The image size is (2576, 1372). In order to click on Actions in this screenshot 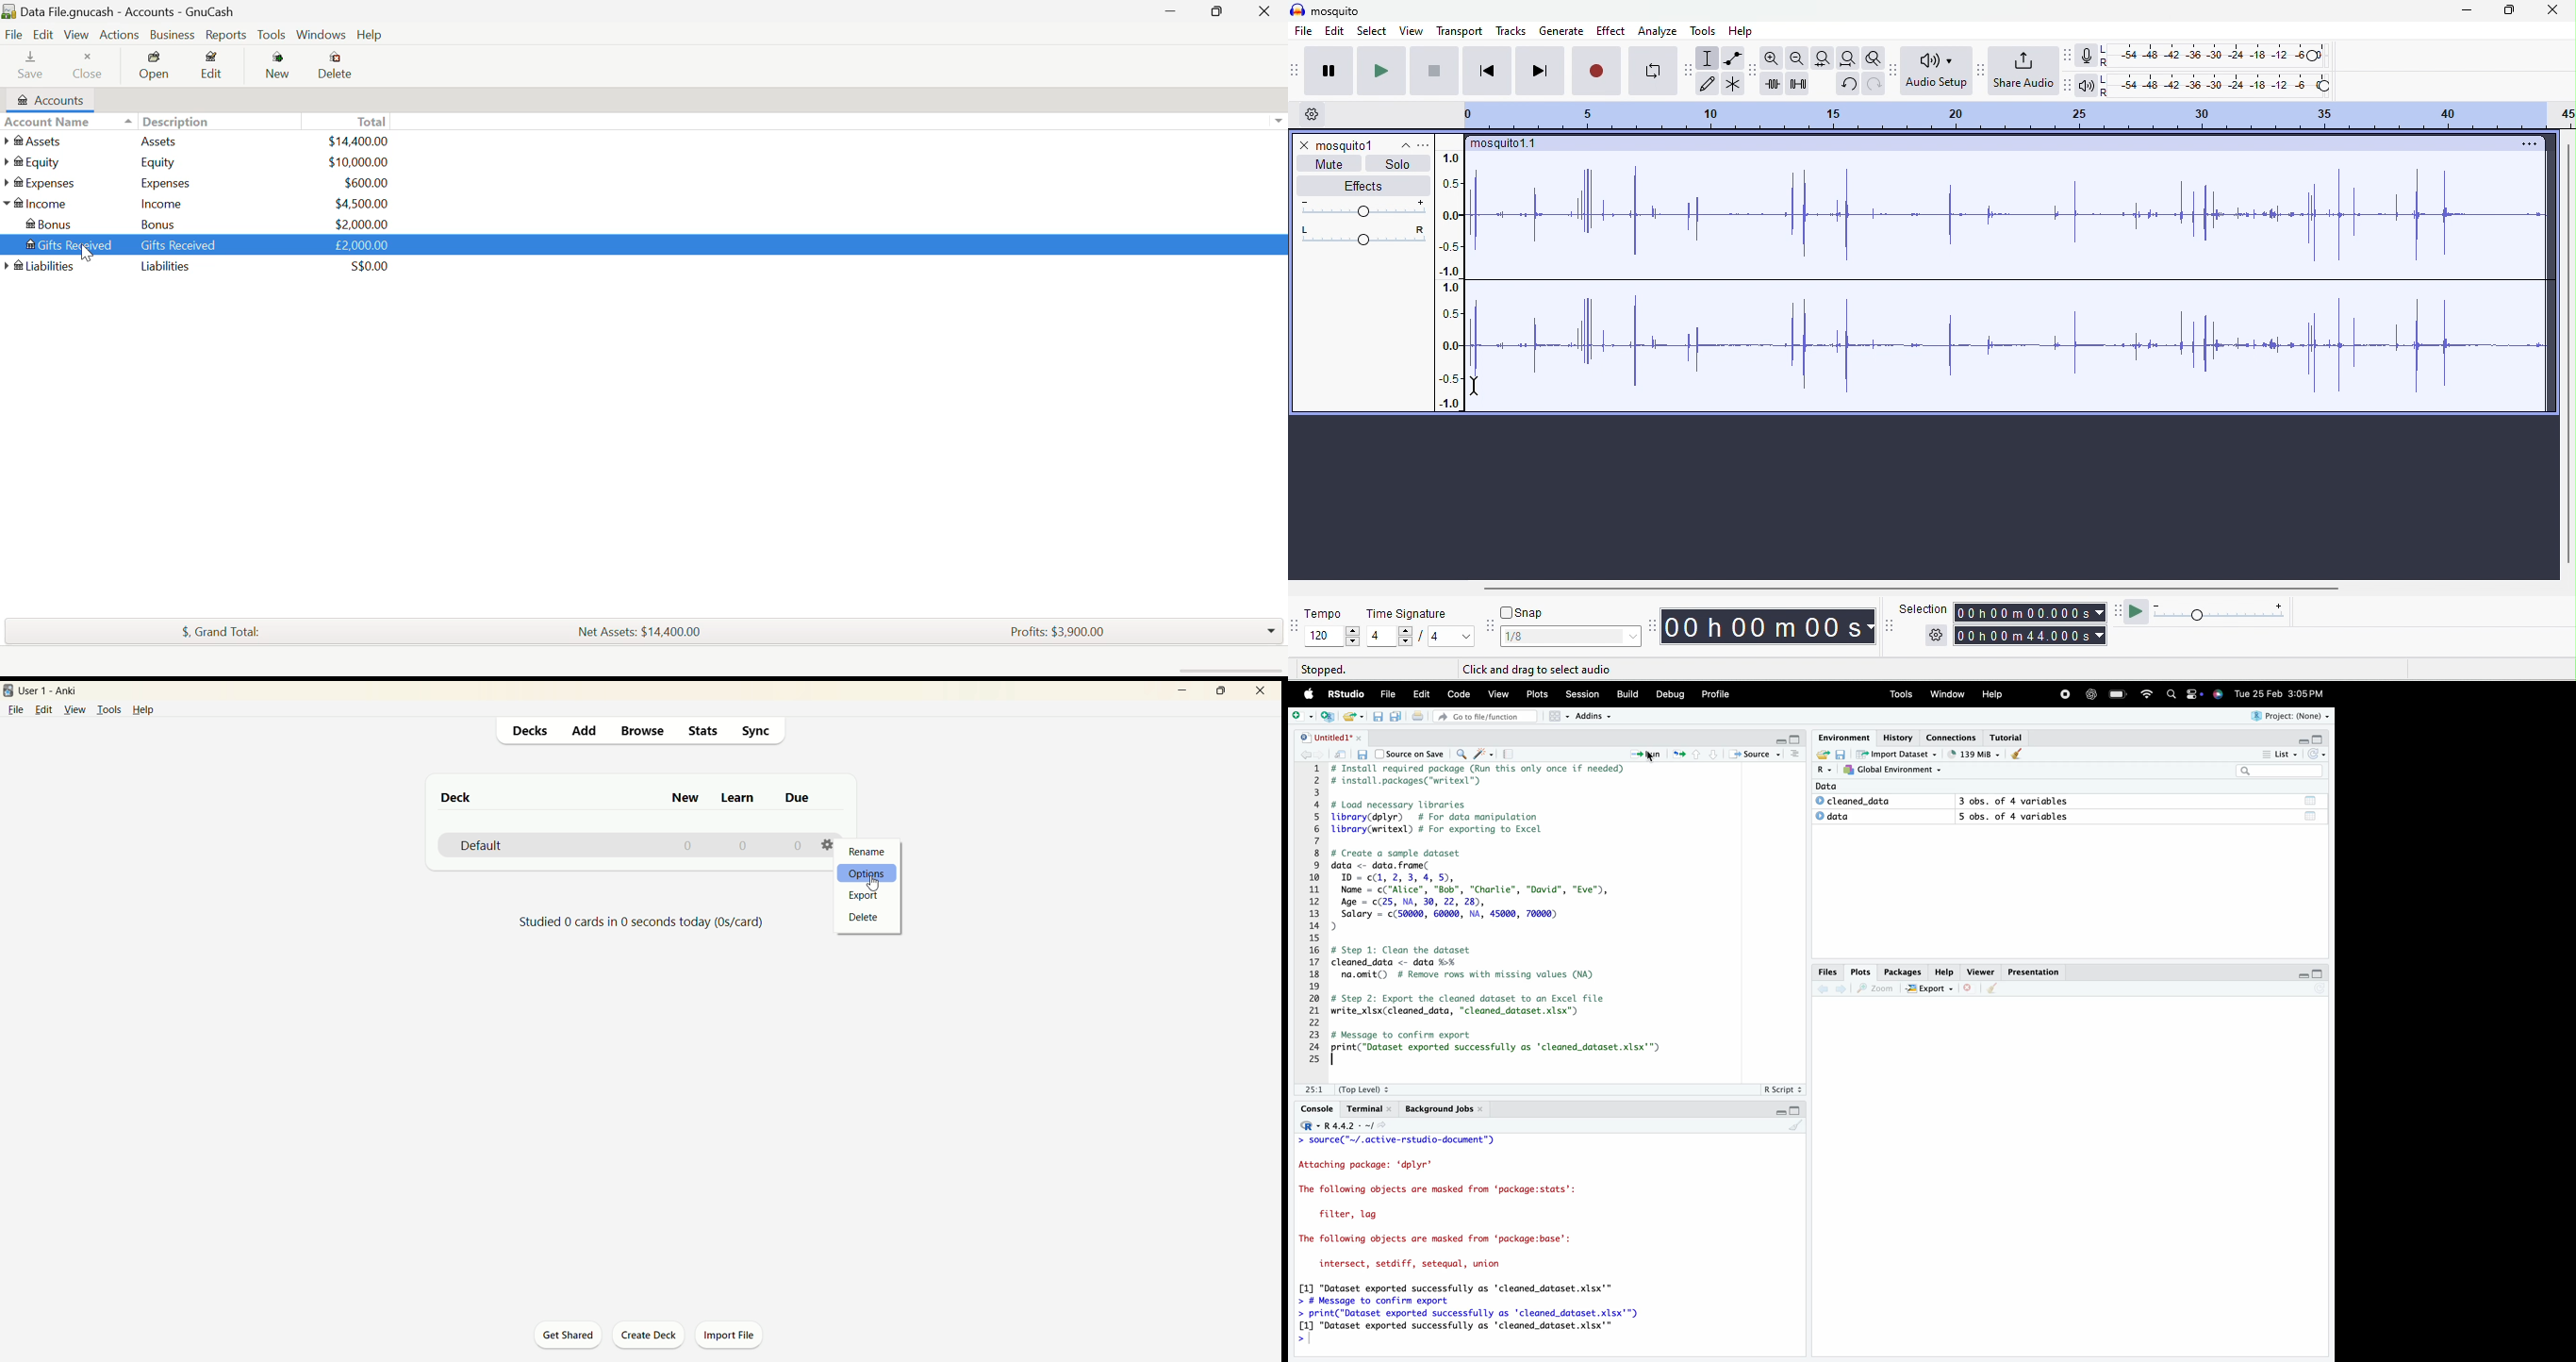, I will do `click(120, 34)`.